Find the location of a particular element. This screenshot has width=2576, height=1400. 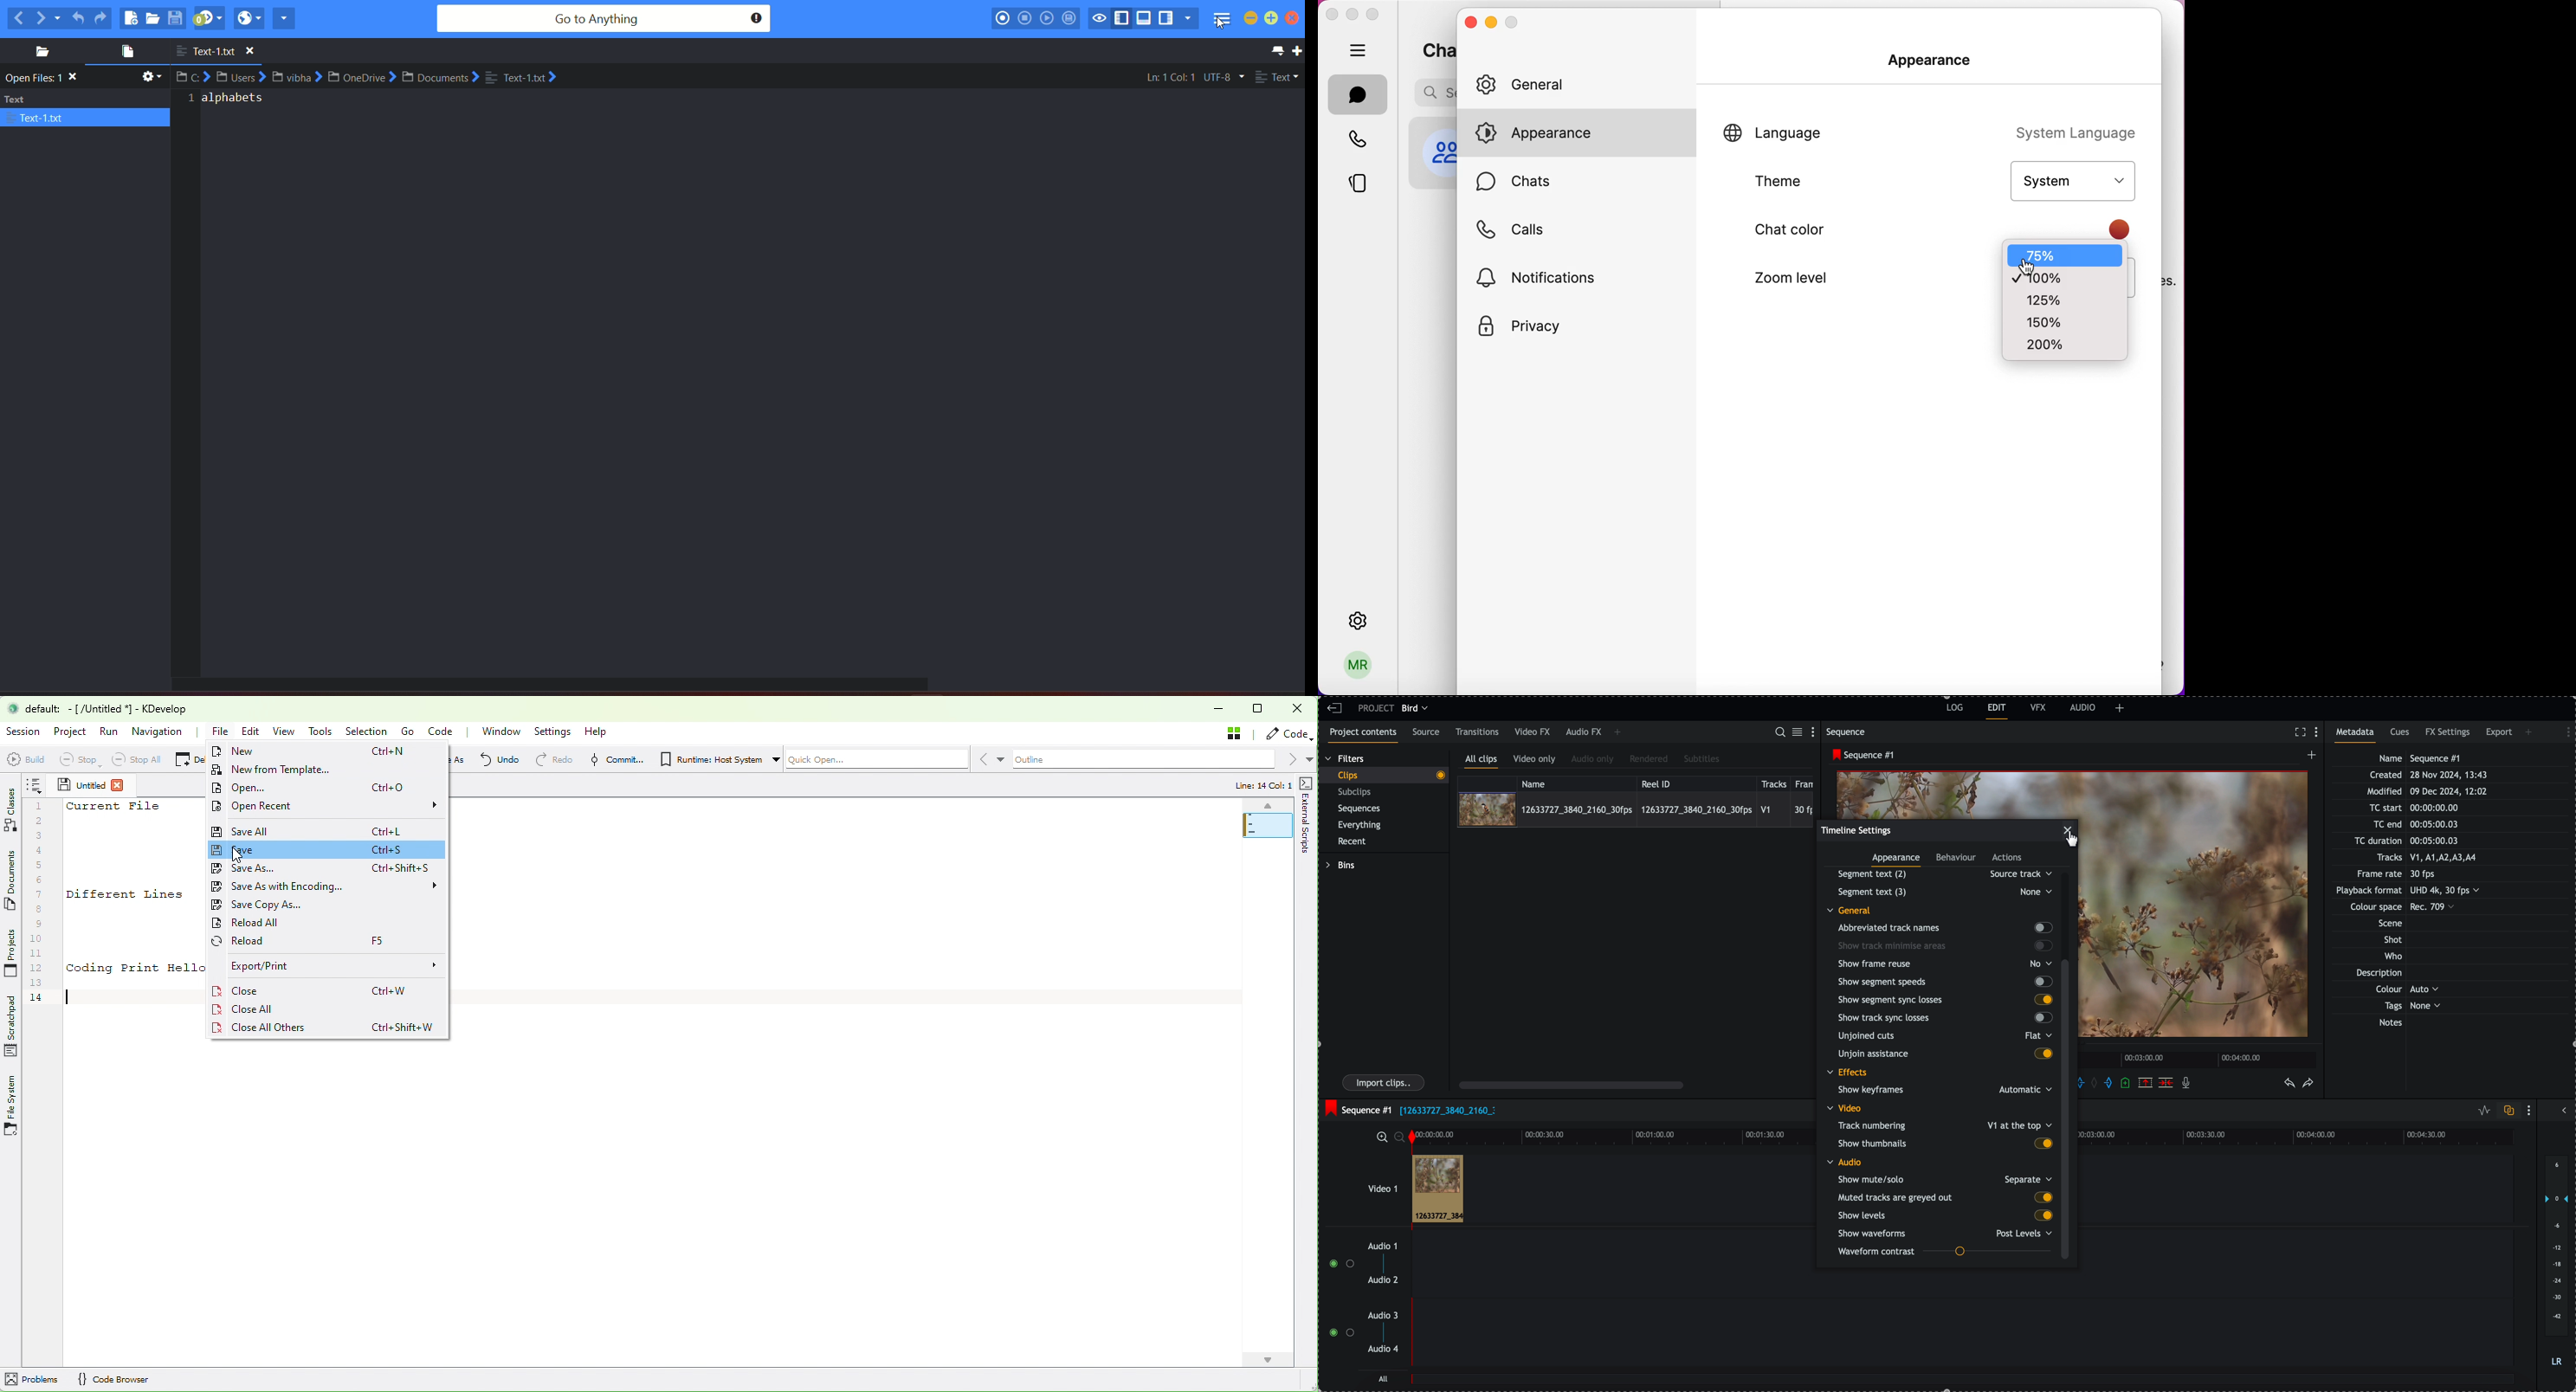

profile picture is located at coordinates (1440, 153).